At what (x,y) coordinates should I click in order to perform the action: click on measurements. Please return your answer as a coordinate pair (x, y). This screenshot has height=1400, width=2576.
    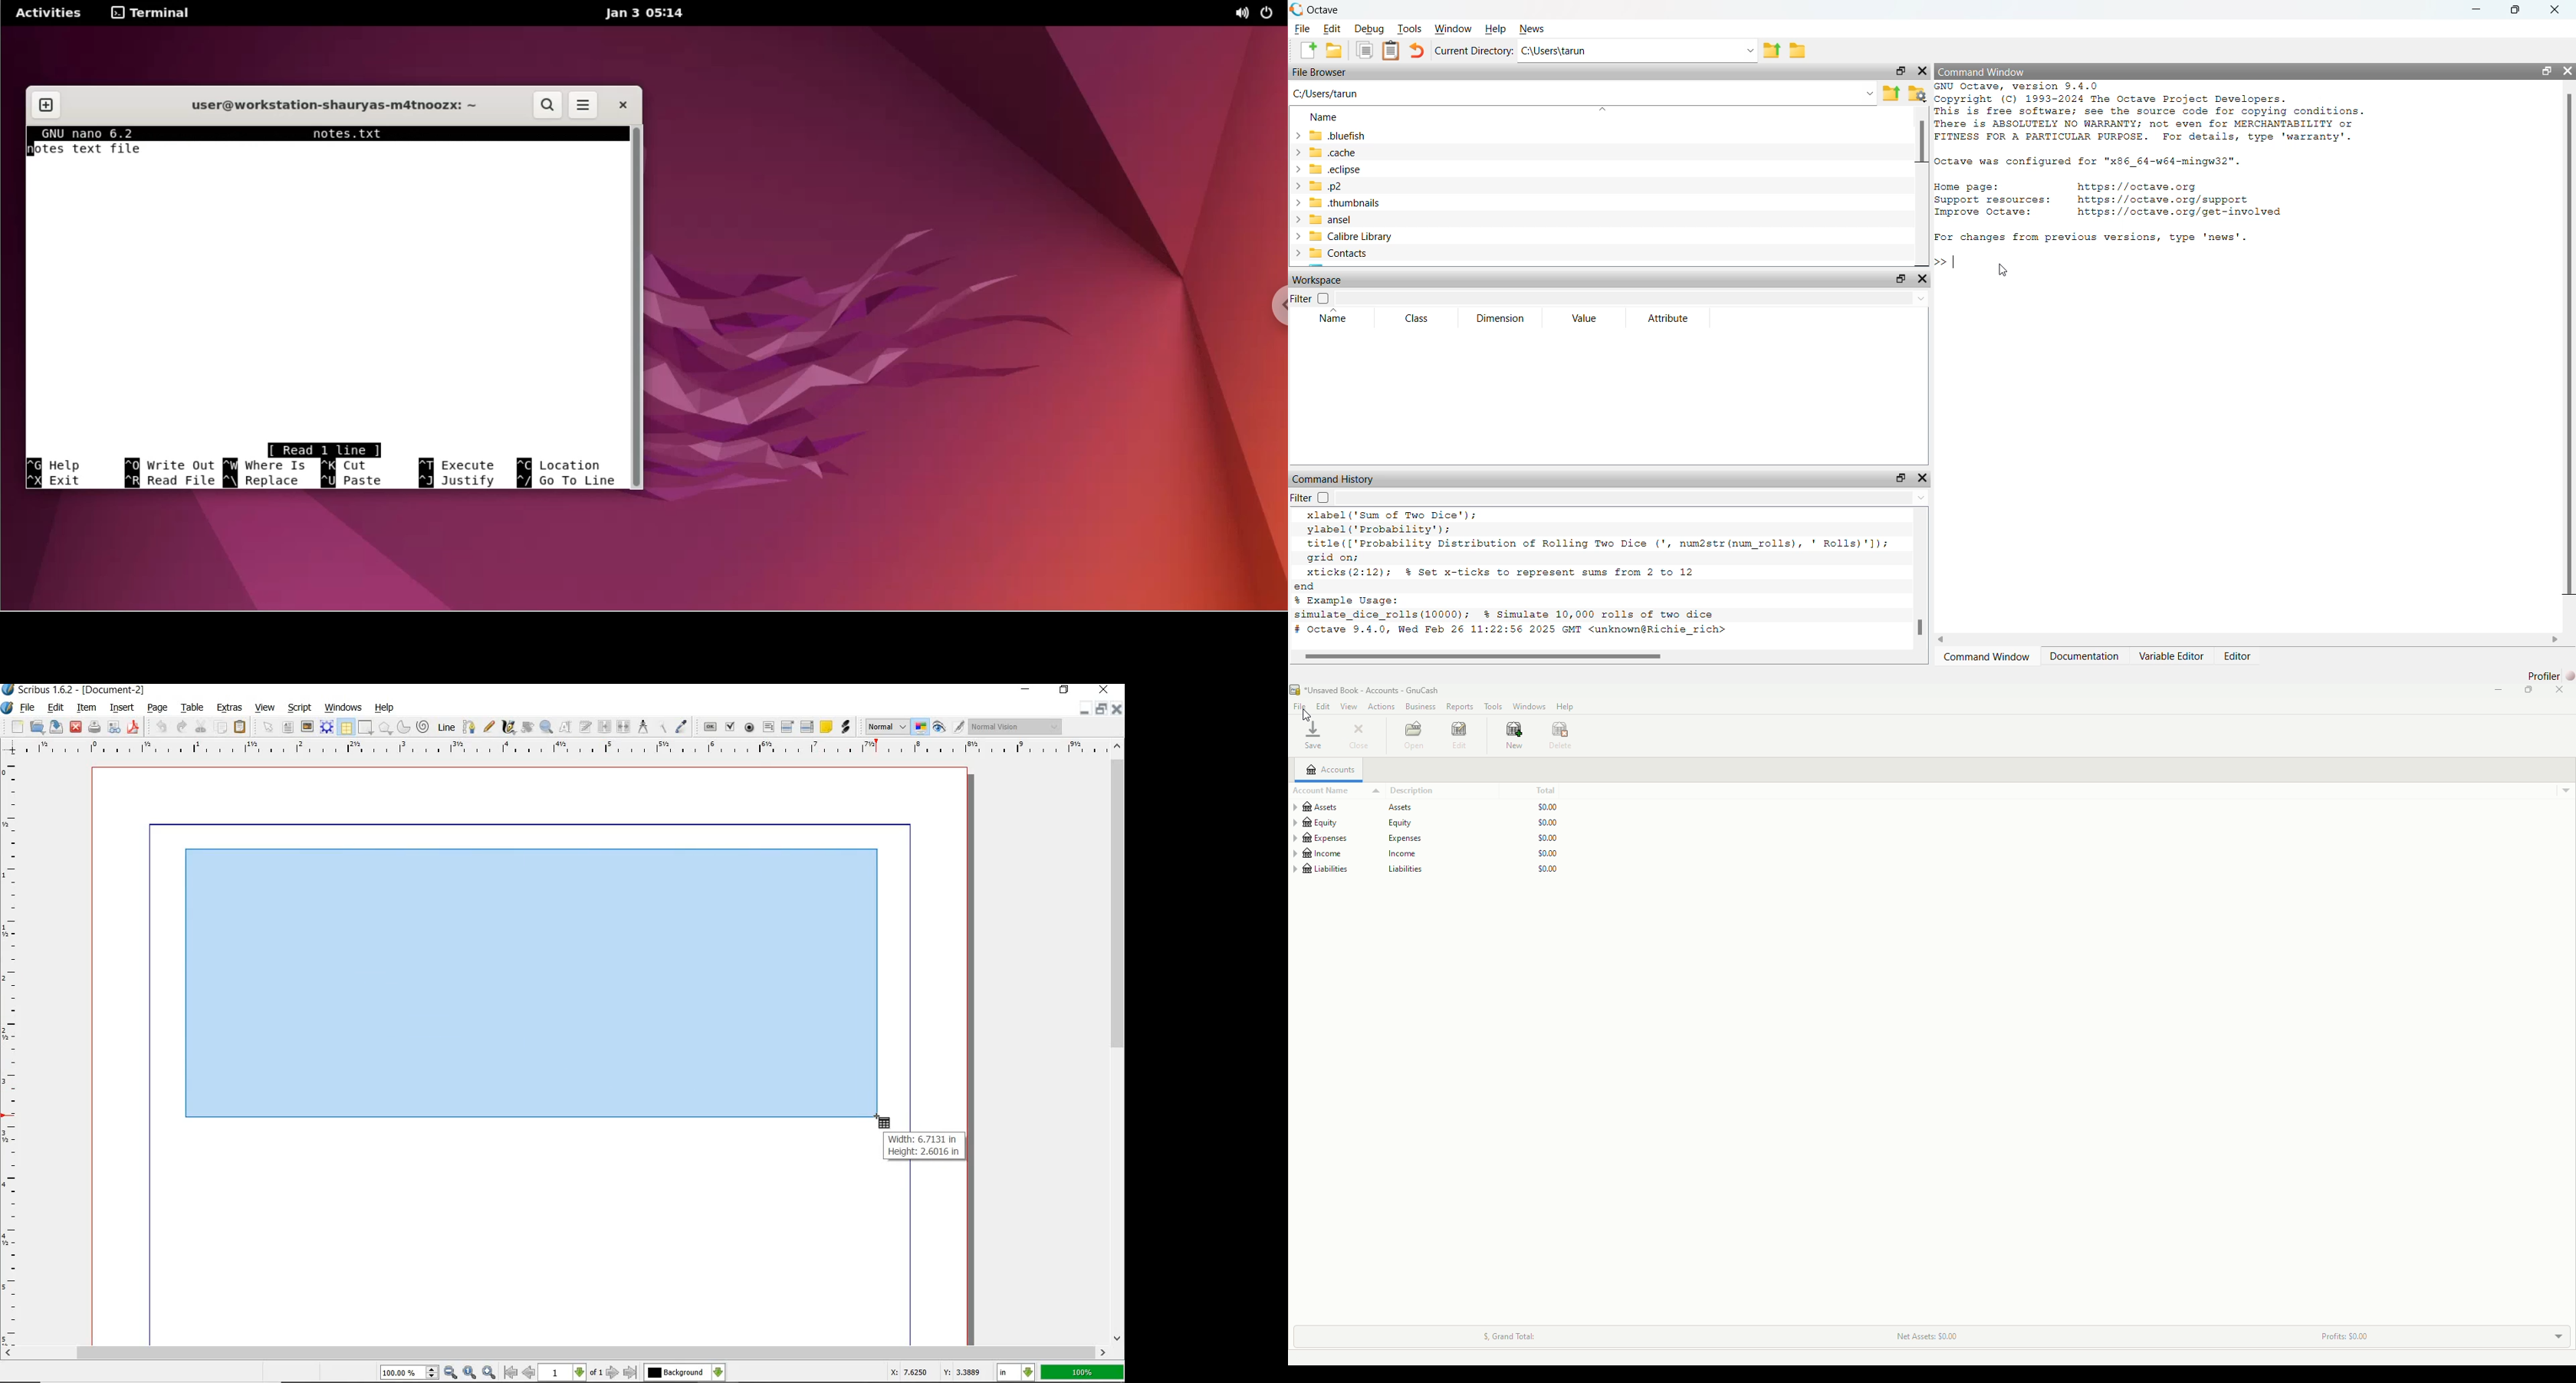
    Looking at the image, I should click on (644, 727).